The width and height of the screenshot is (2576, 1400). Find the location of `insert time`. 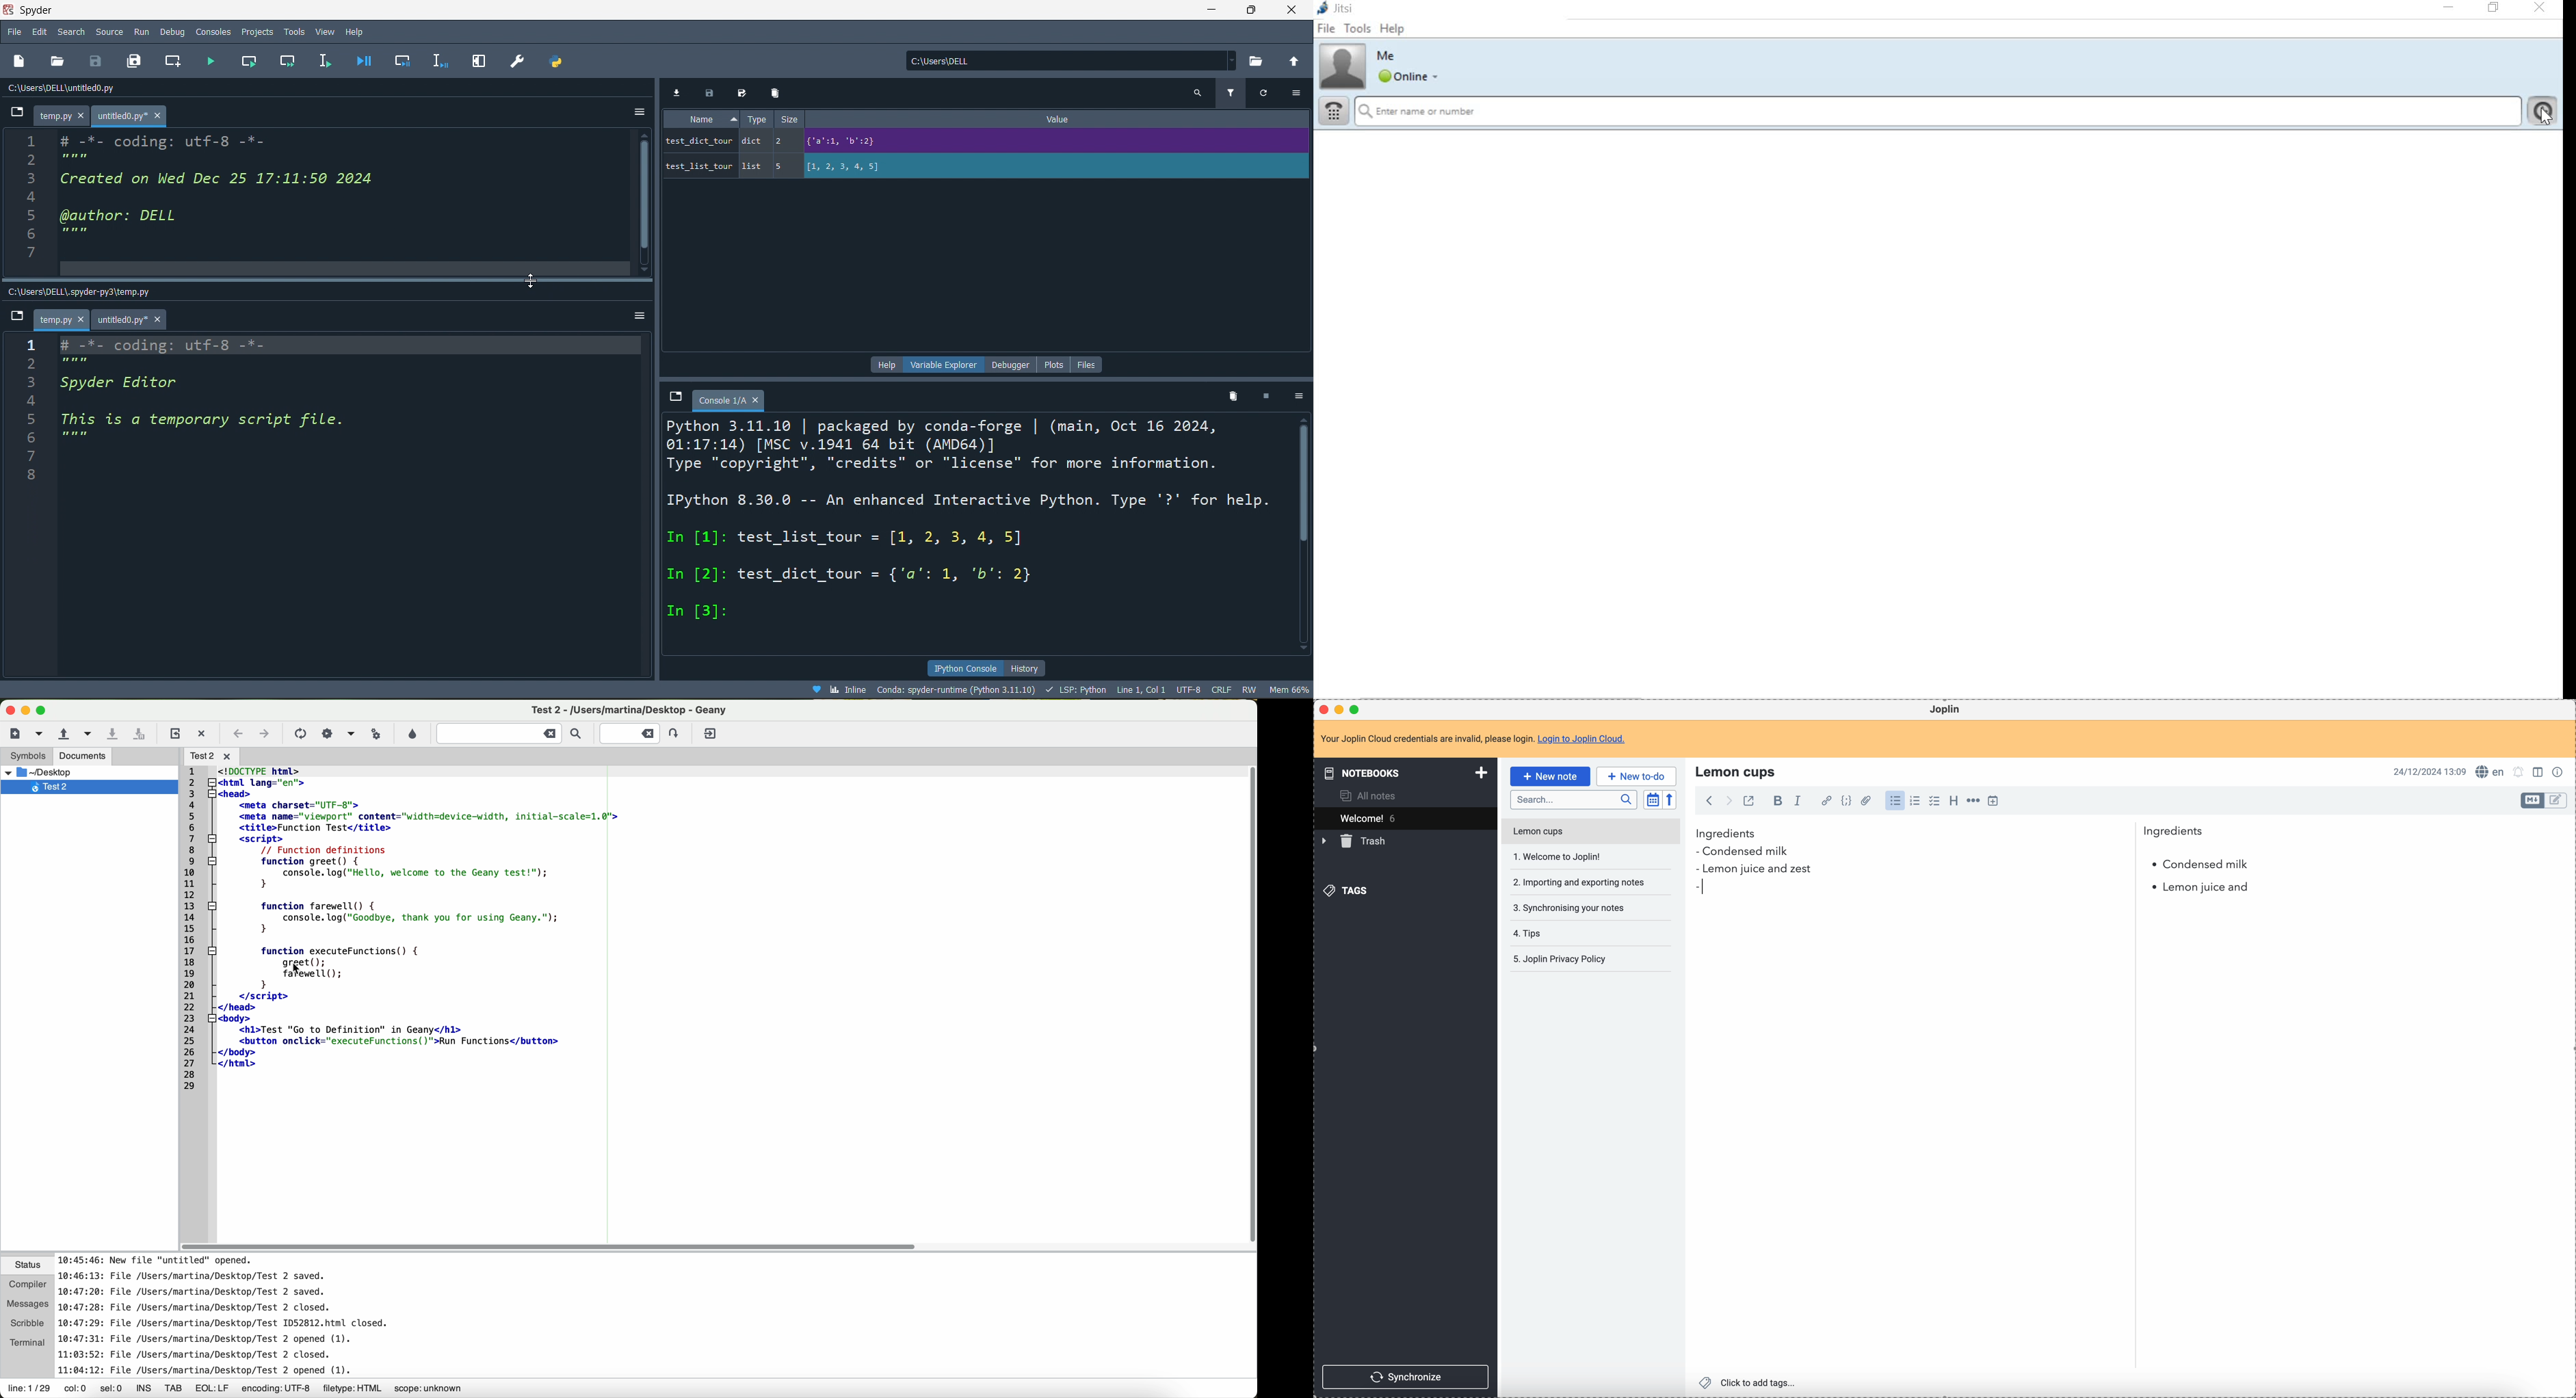

insert time is located at coordinates (1993, 800).